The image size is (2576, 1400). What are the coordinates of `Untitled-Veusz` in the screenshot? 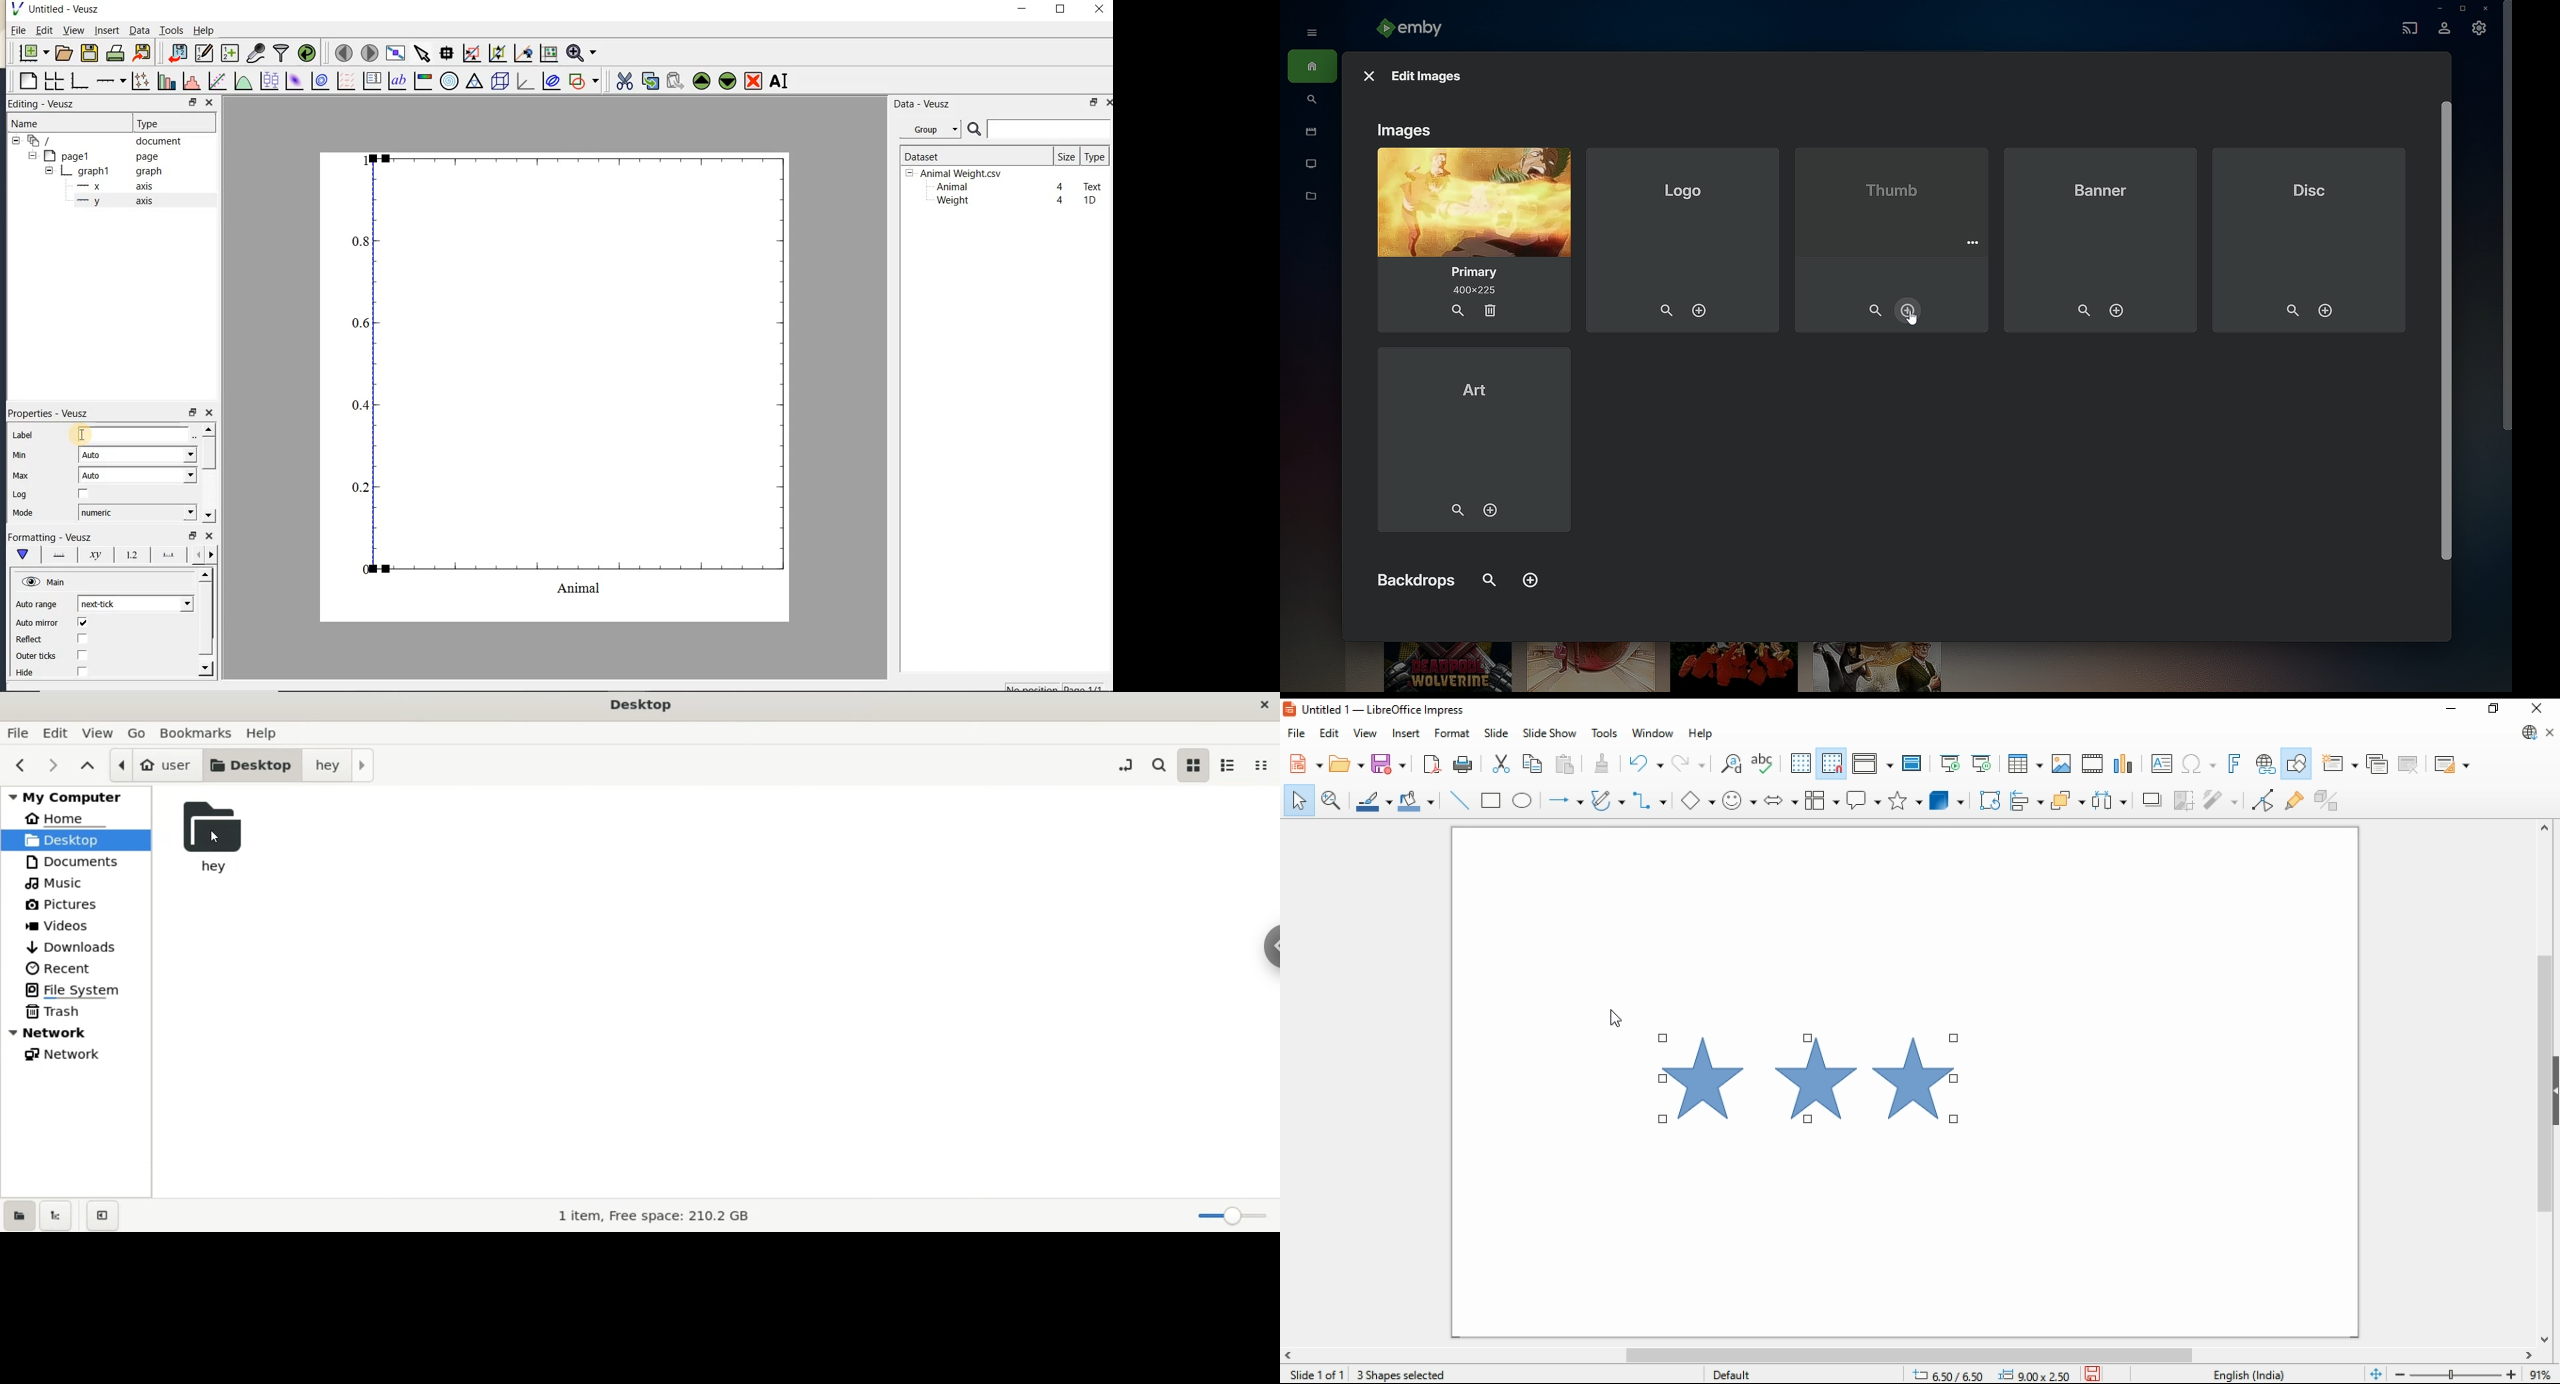 It's located at (59, 9).